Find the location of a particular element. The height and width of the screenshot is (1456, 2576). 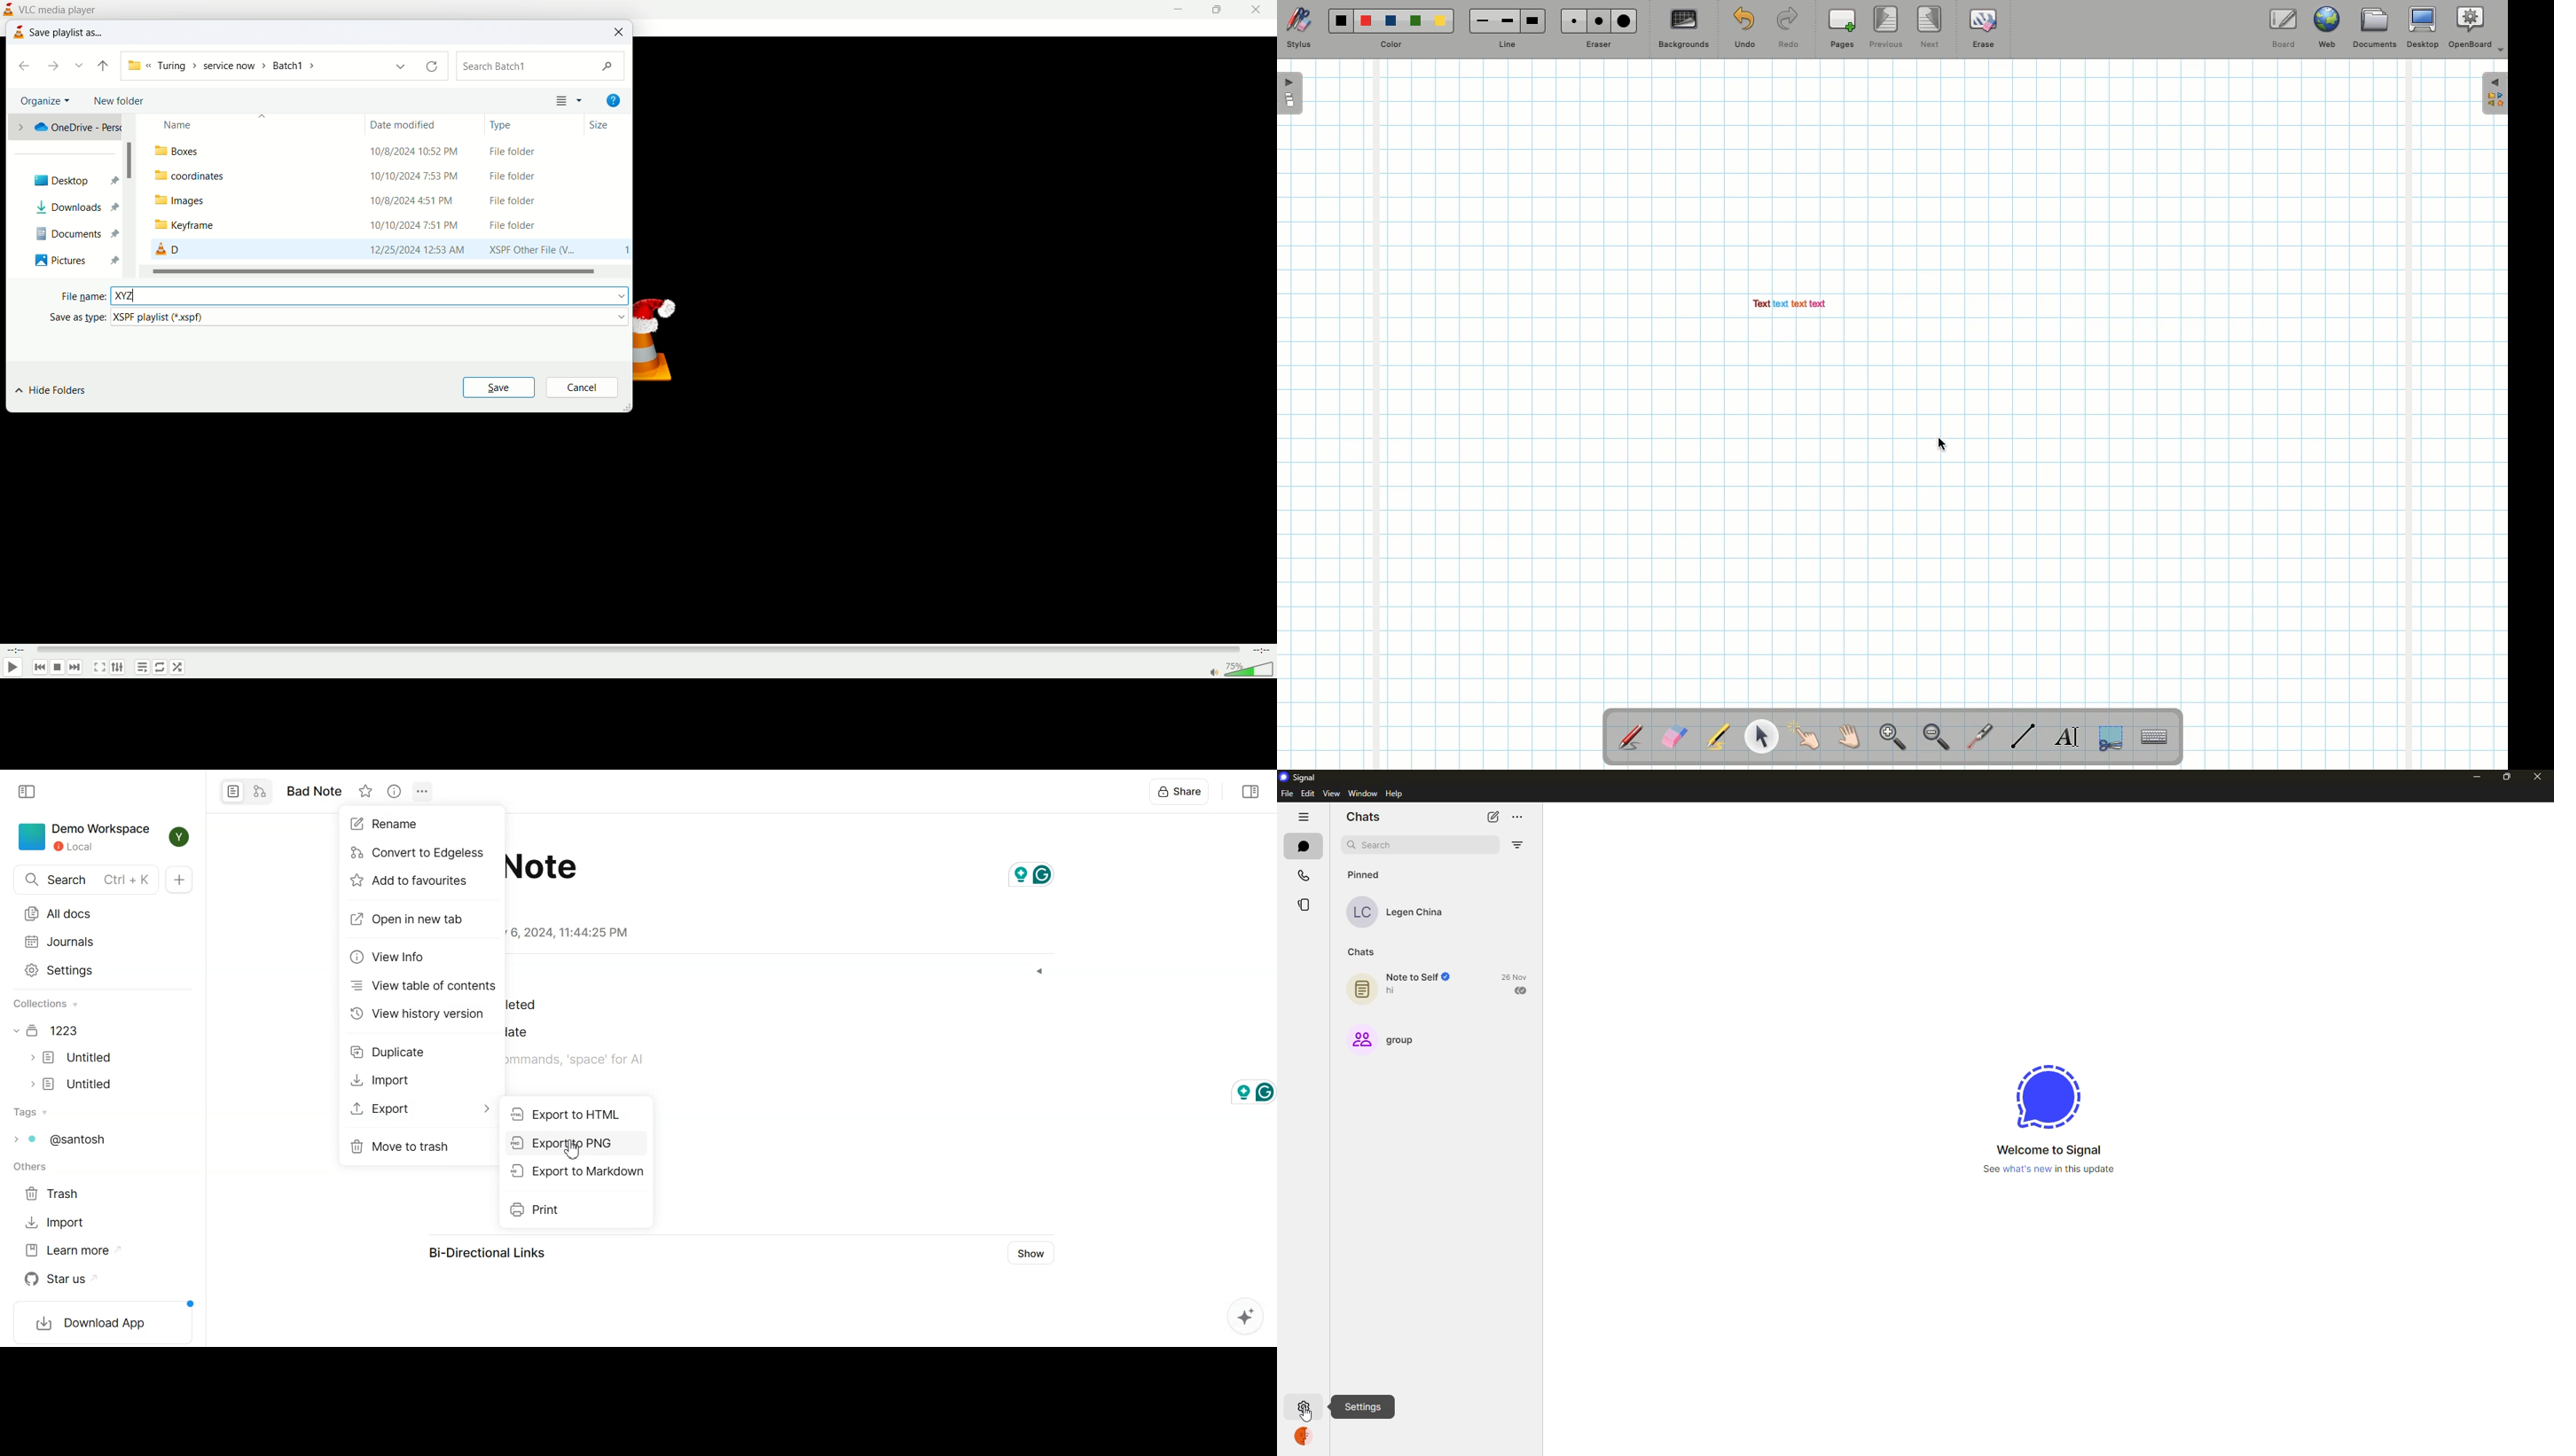

close is located at coordinates (620, 32).